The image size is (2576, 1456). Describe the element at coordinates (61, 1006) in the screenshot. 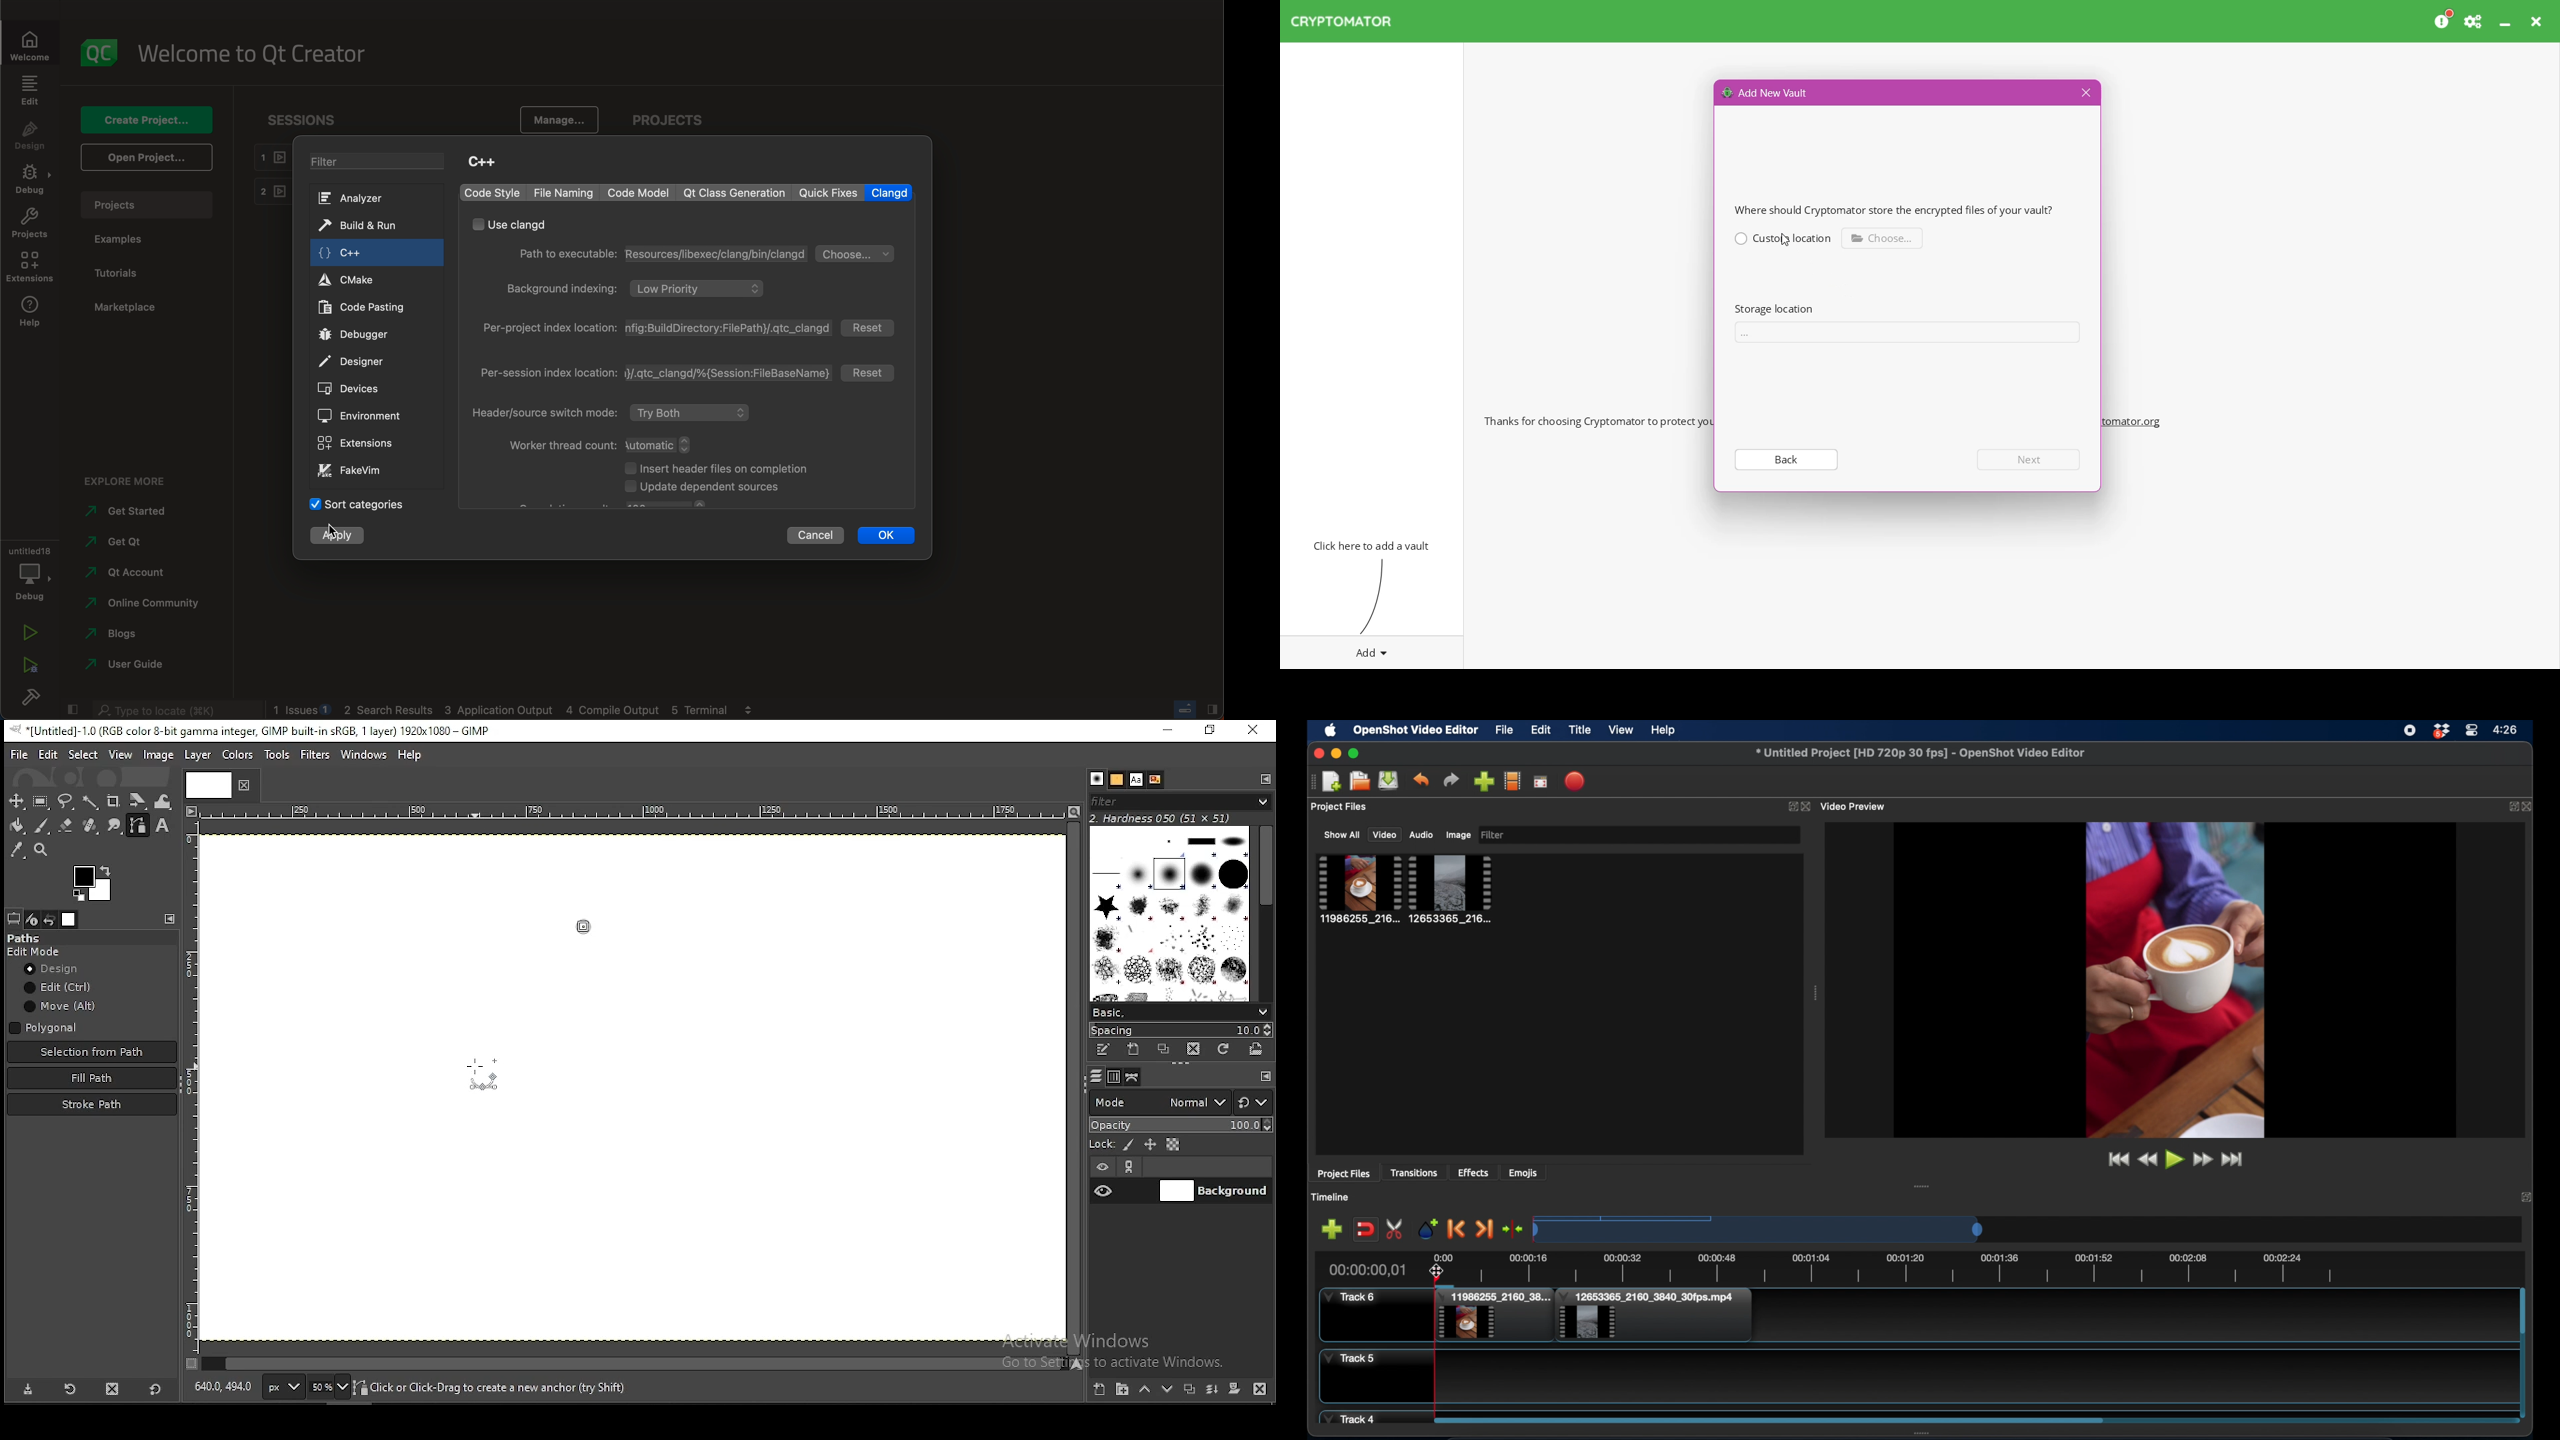

I see `move` at that location.